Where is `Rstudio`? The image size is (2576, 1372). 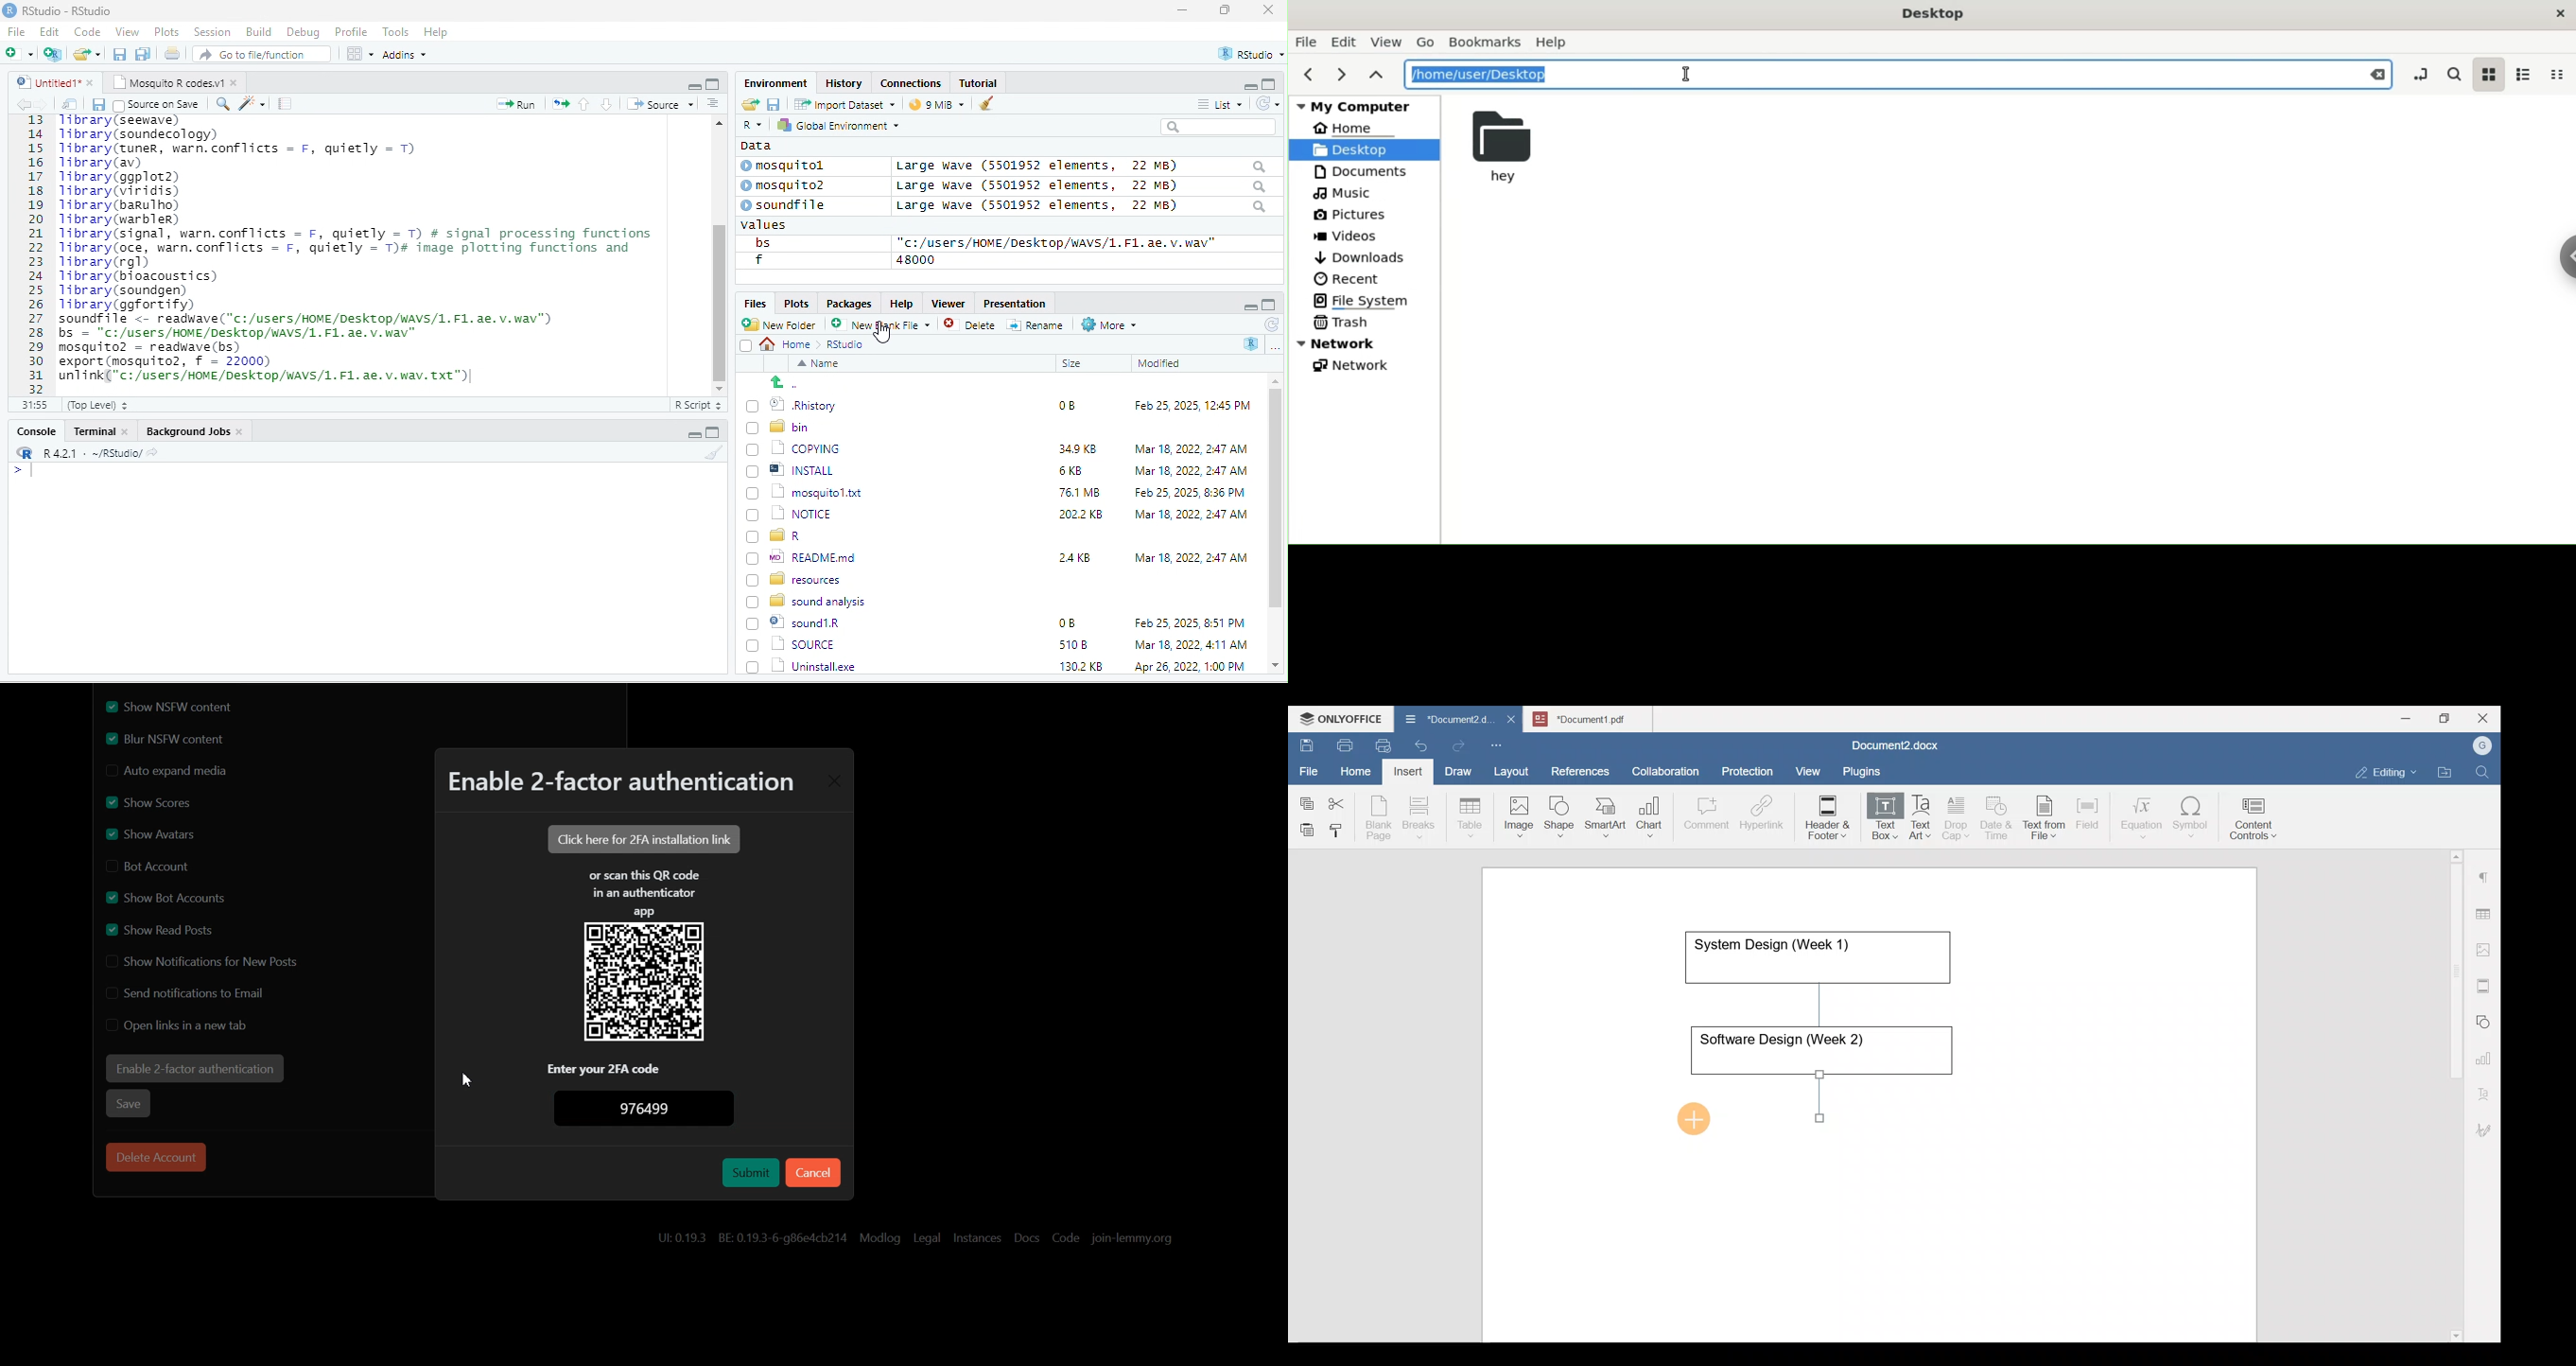
Rstudio is located at coordinates (846, 344).